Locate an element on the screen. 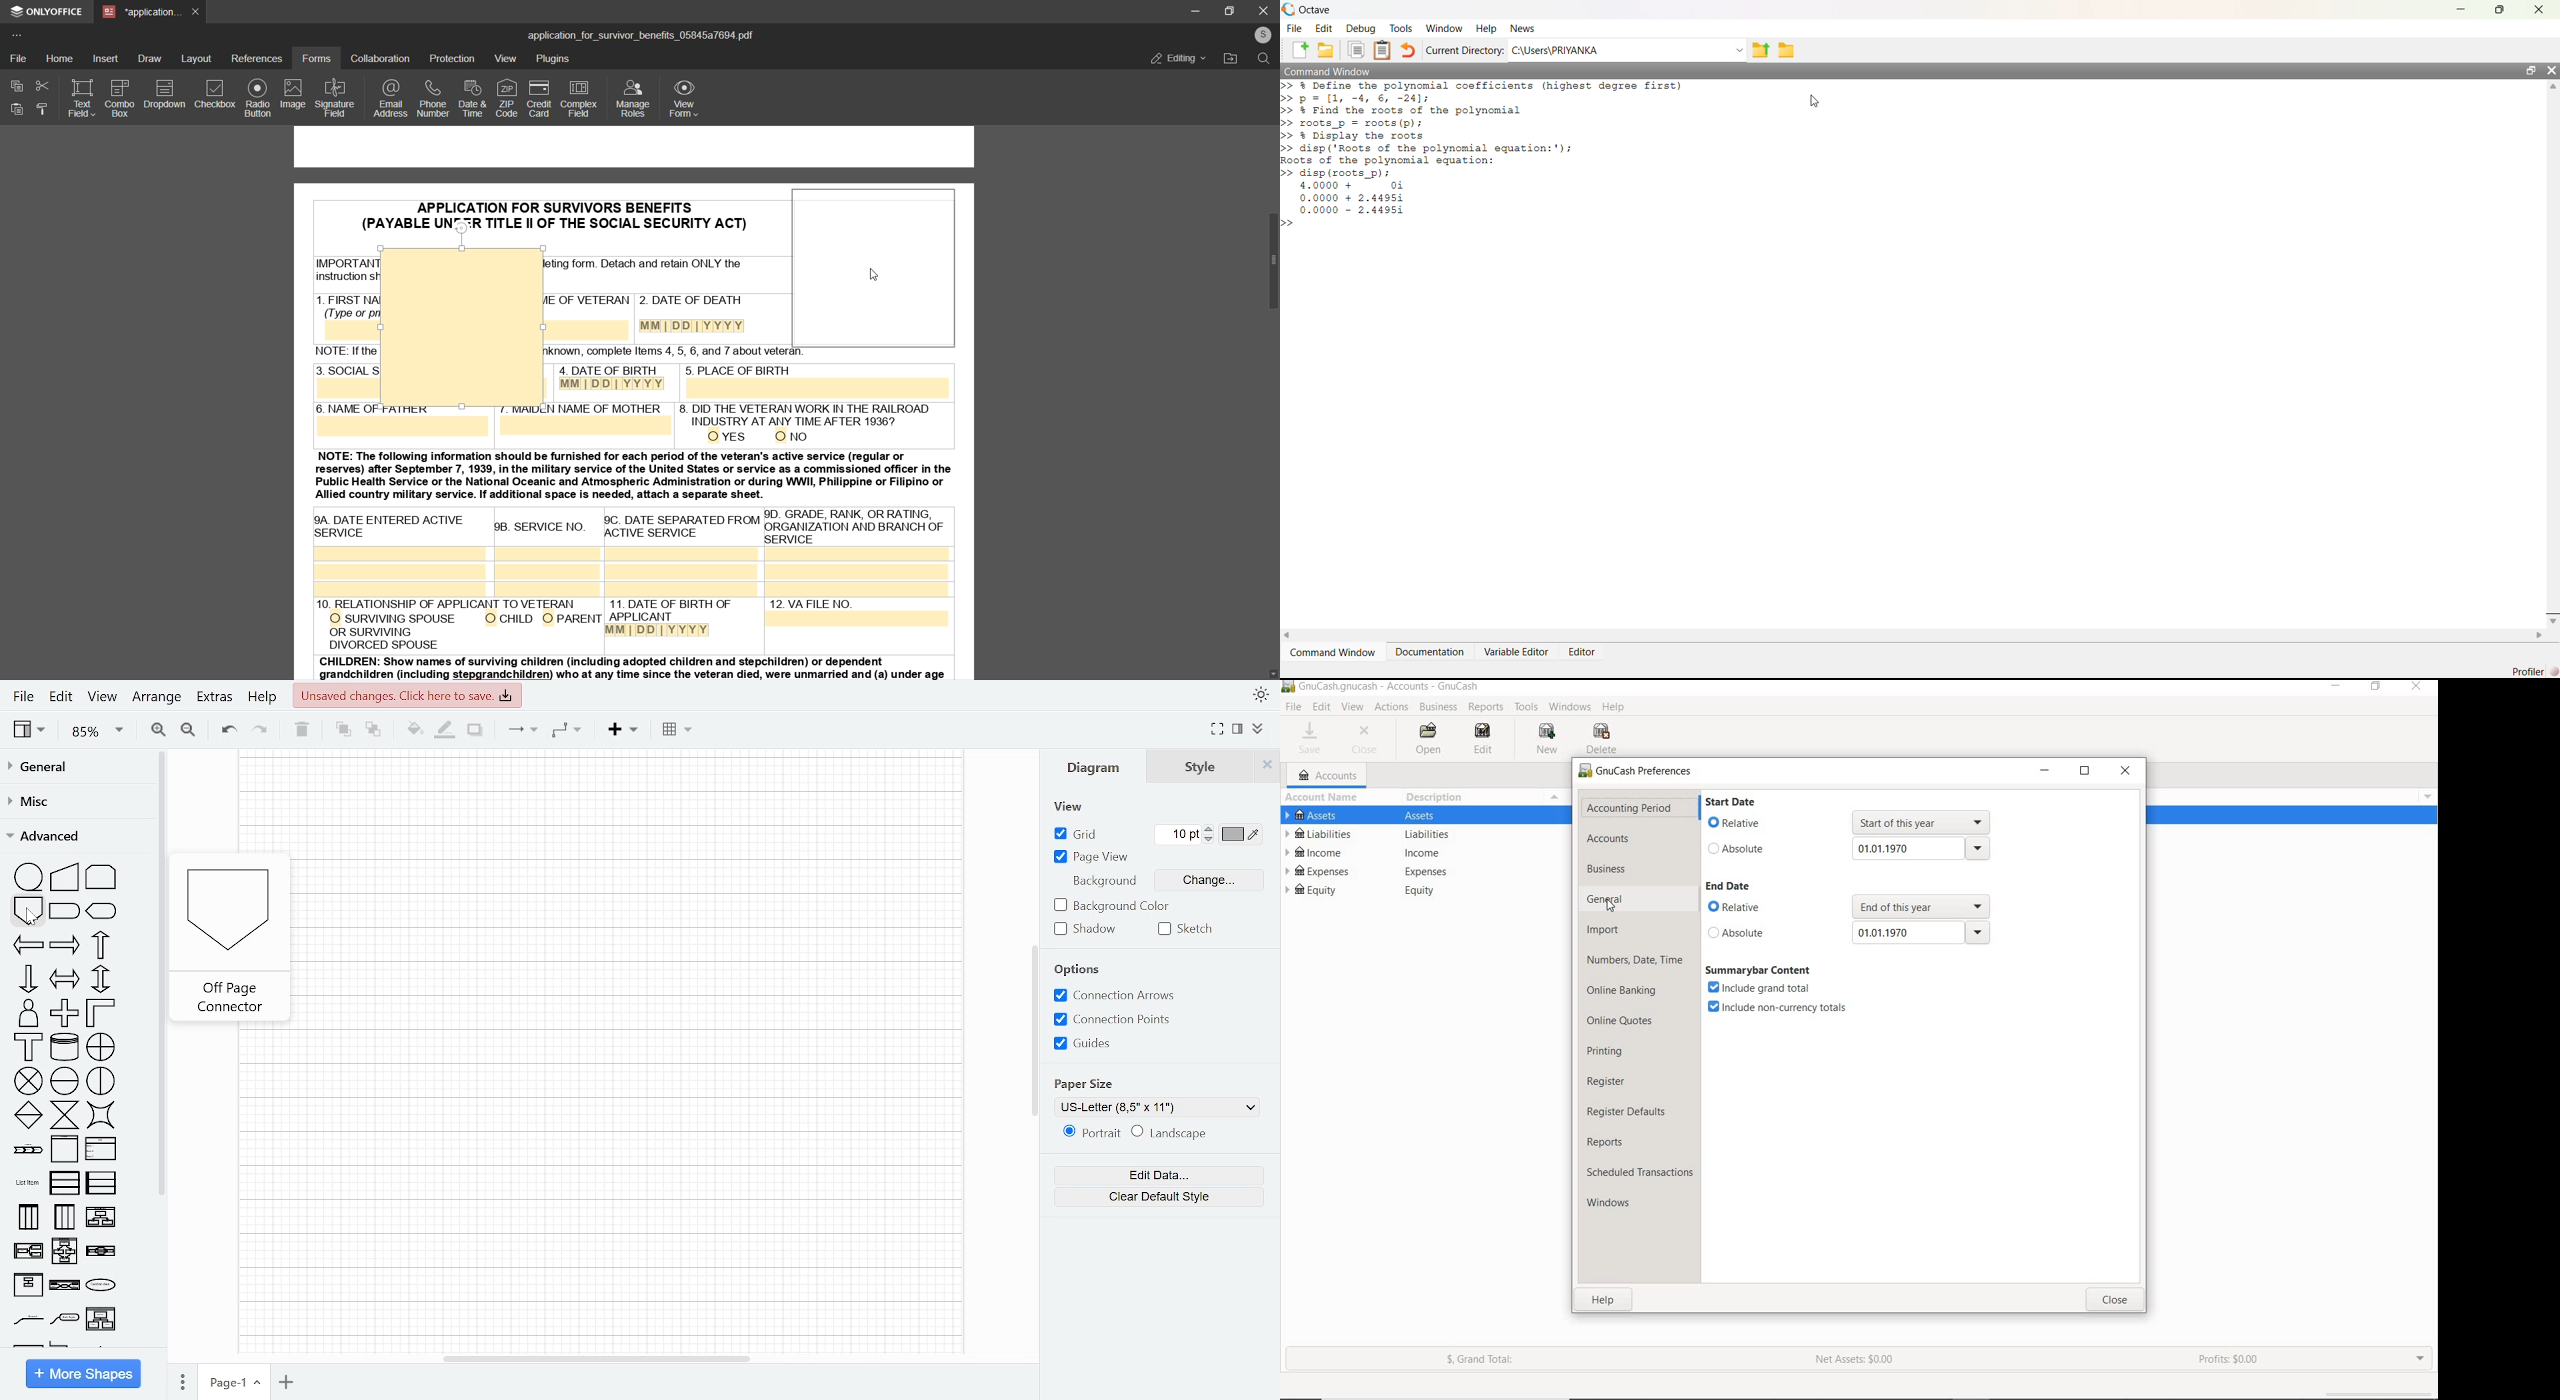 The image size is (2576, 1400). central idea is located at coordinates (66, 1287).